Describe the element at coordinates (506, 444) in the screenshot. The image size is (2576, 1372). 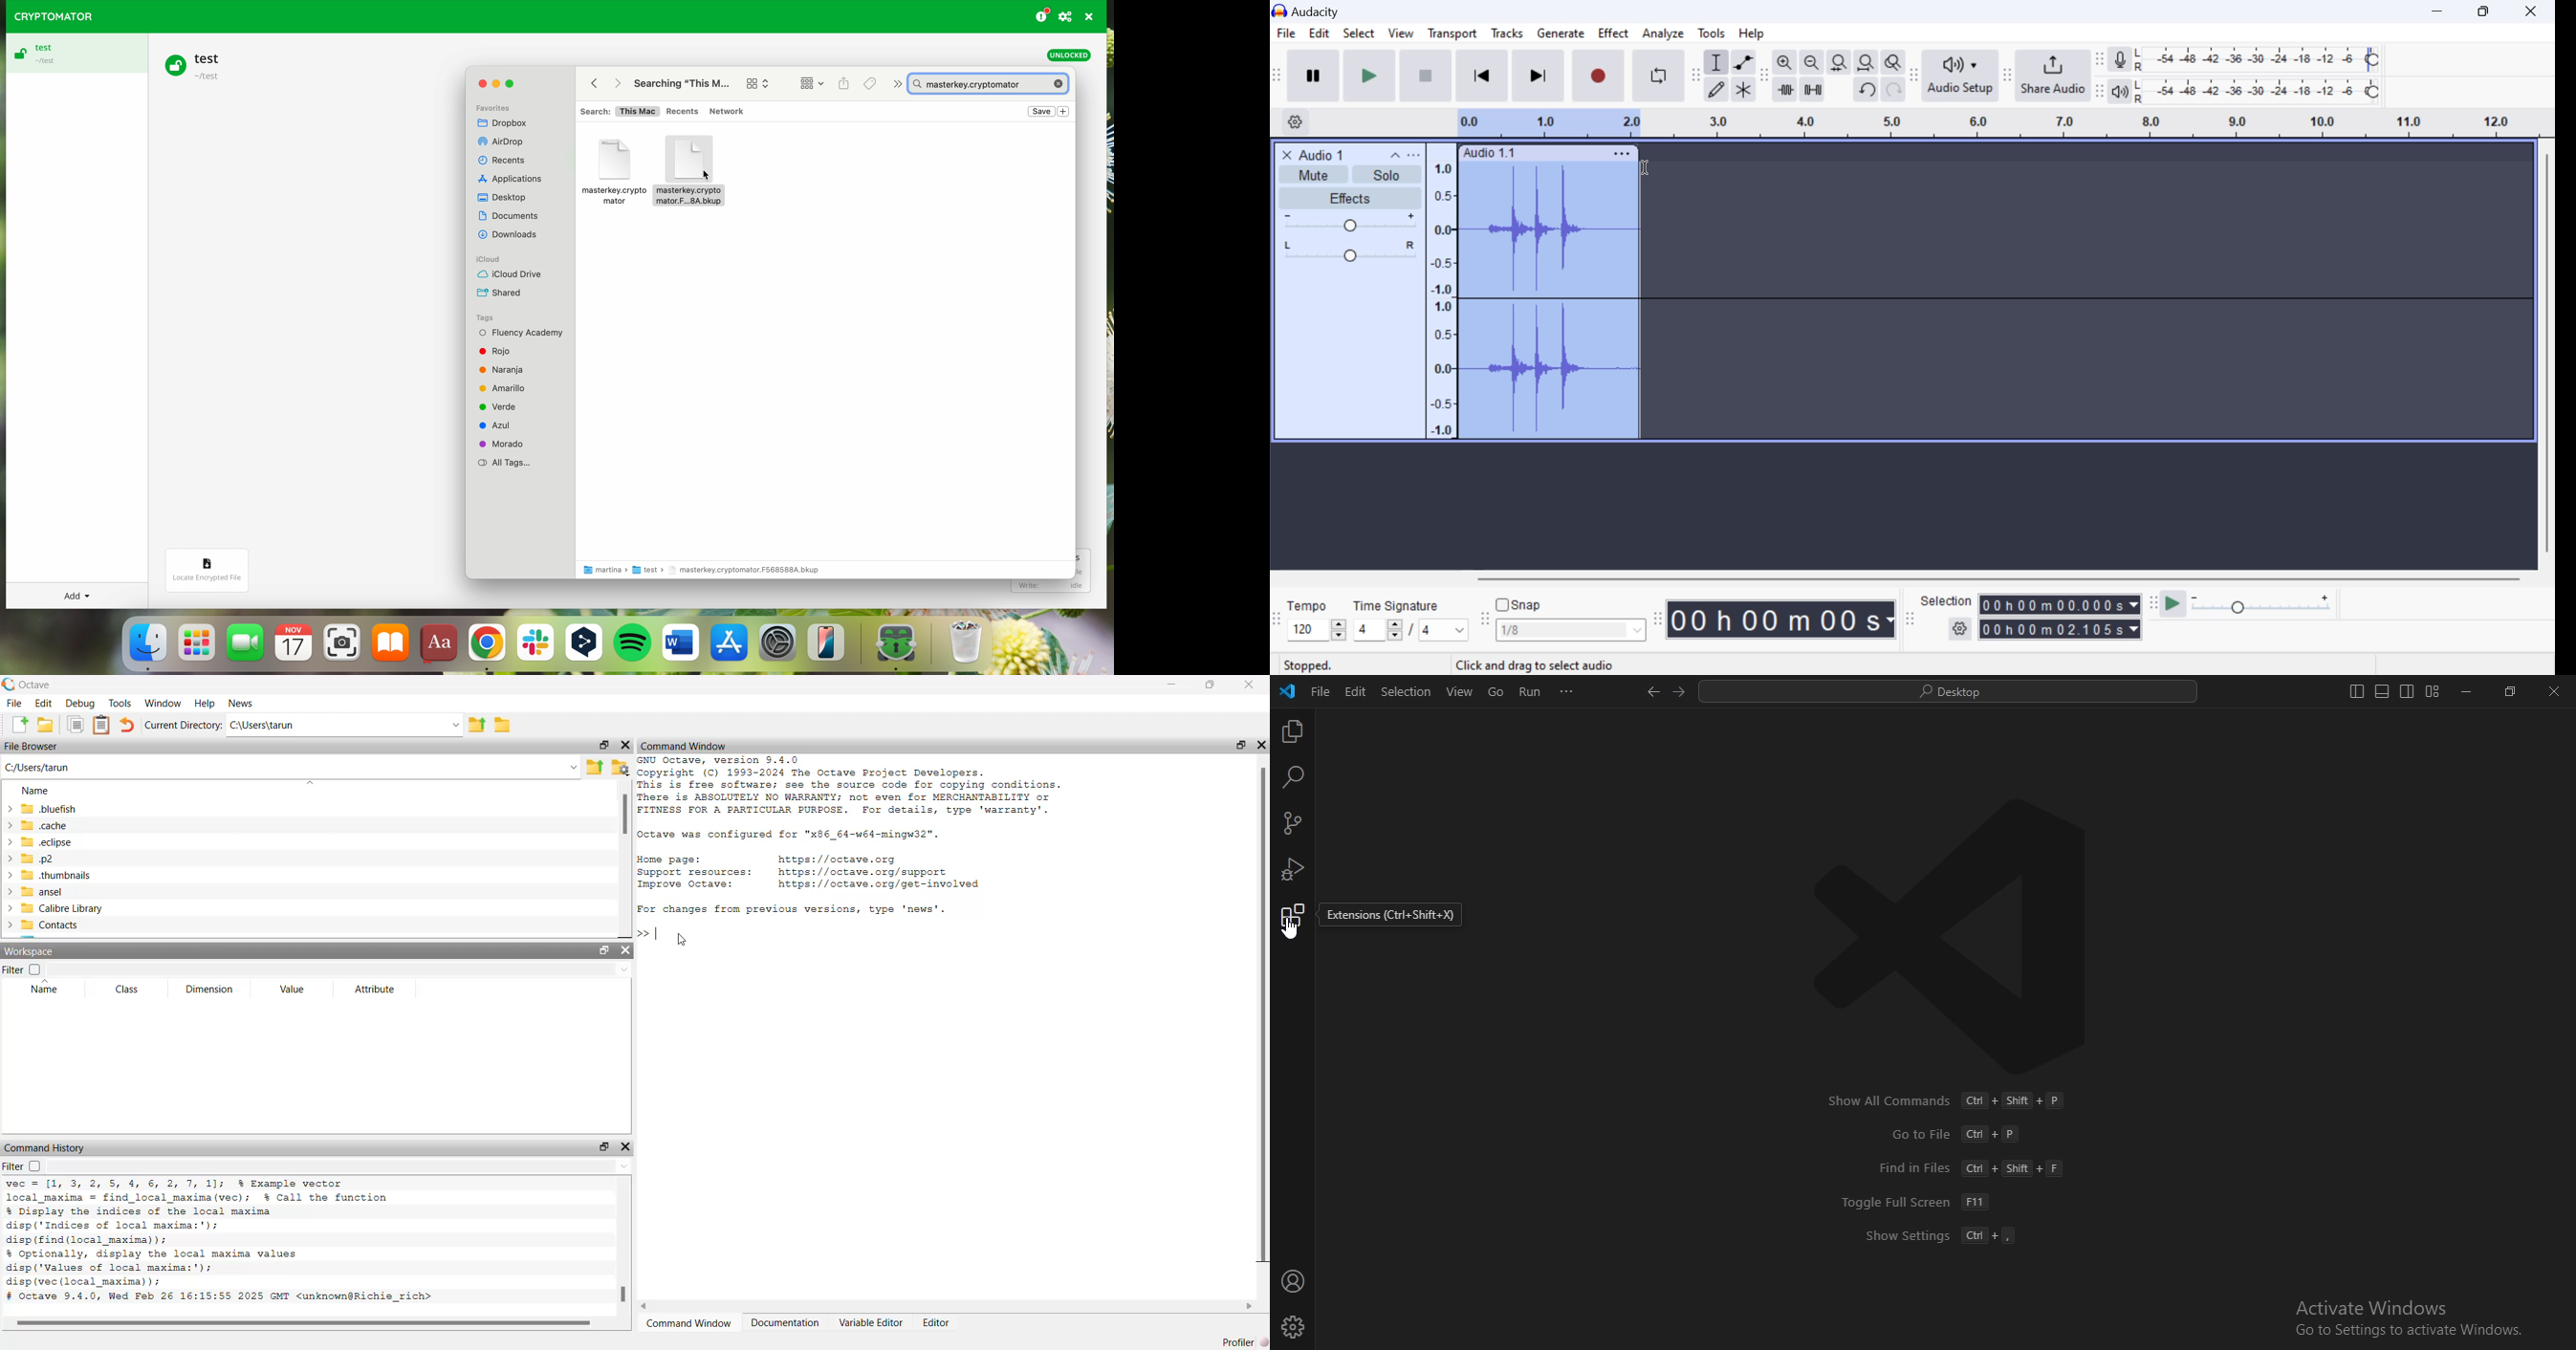
I see `Morado` at that location.